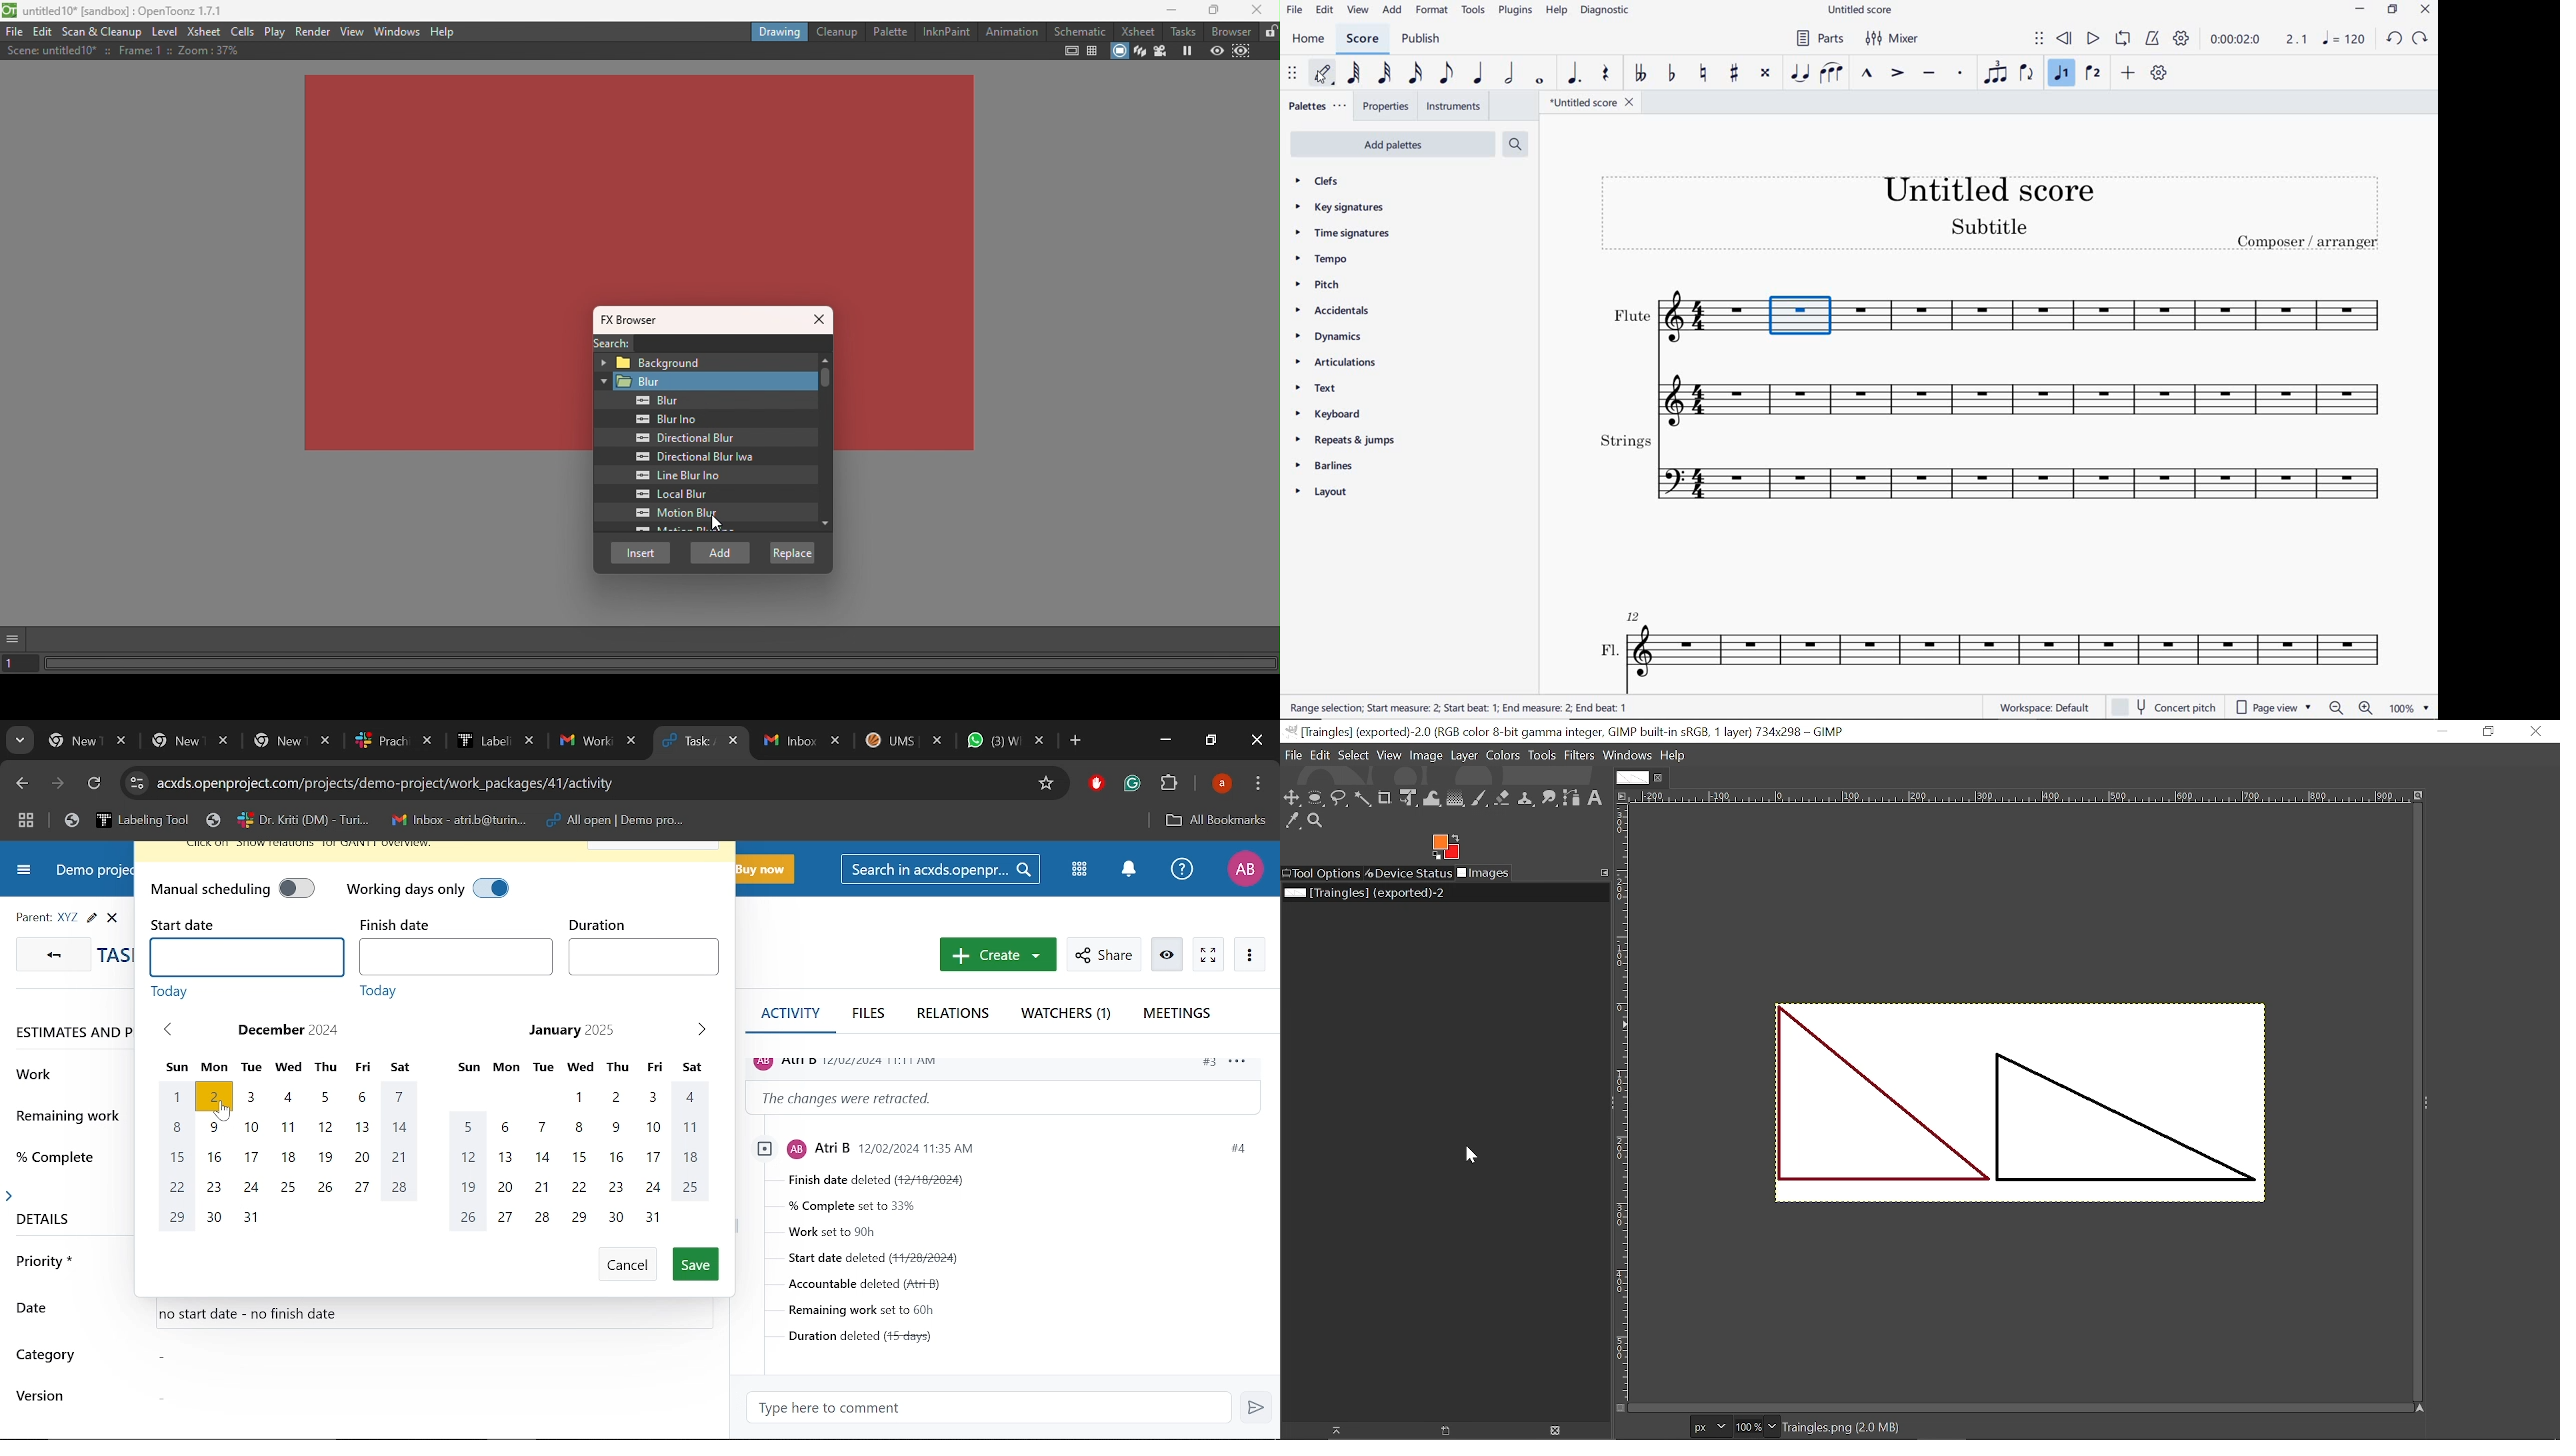  I want to click on Other tabs, so click(344, 741).